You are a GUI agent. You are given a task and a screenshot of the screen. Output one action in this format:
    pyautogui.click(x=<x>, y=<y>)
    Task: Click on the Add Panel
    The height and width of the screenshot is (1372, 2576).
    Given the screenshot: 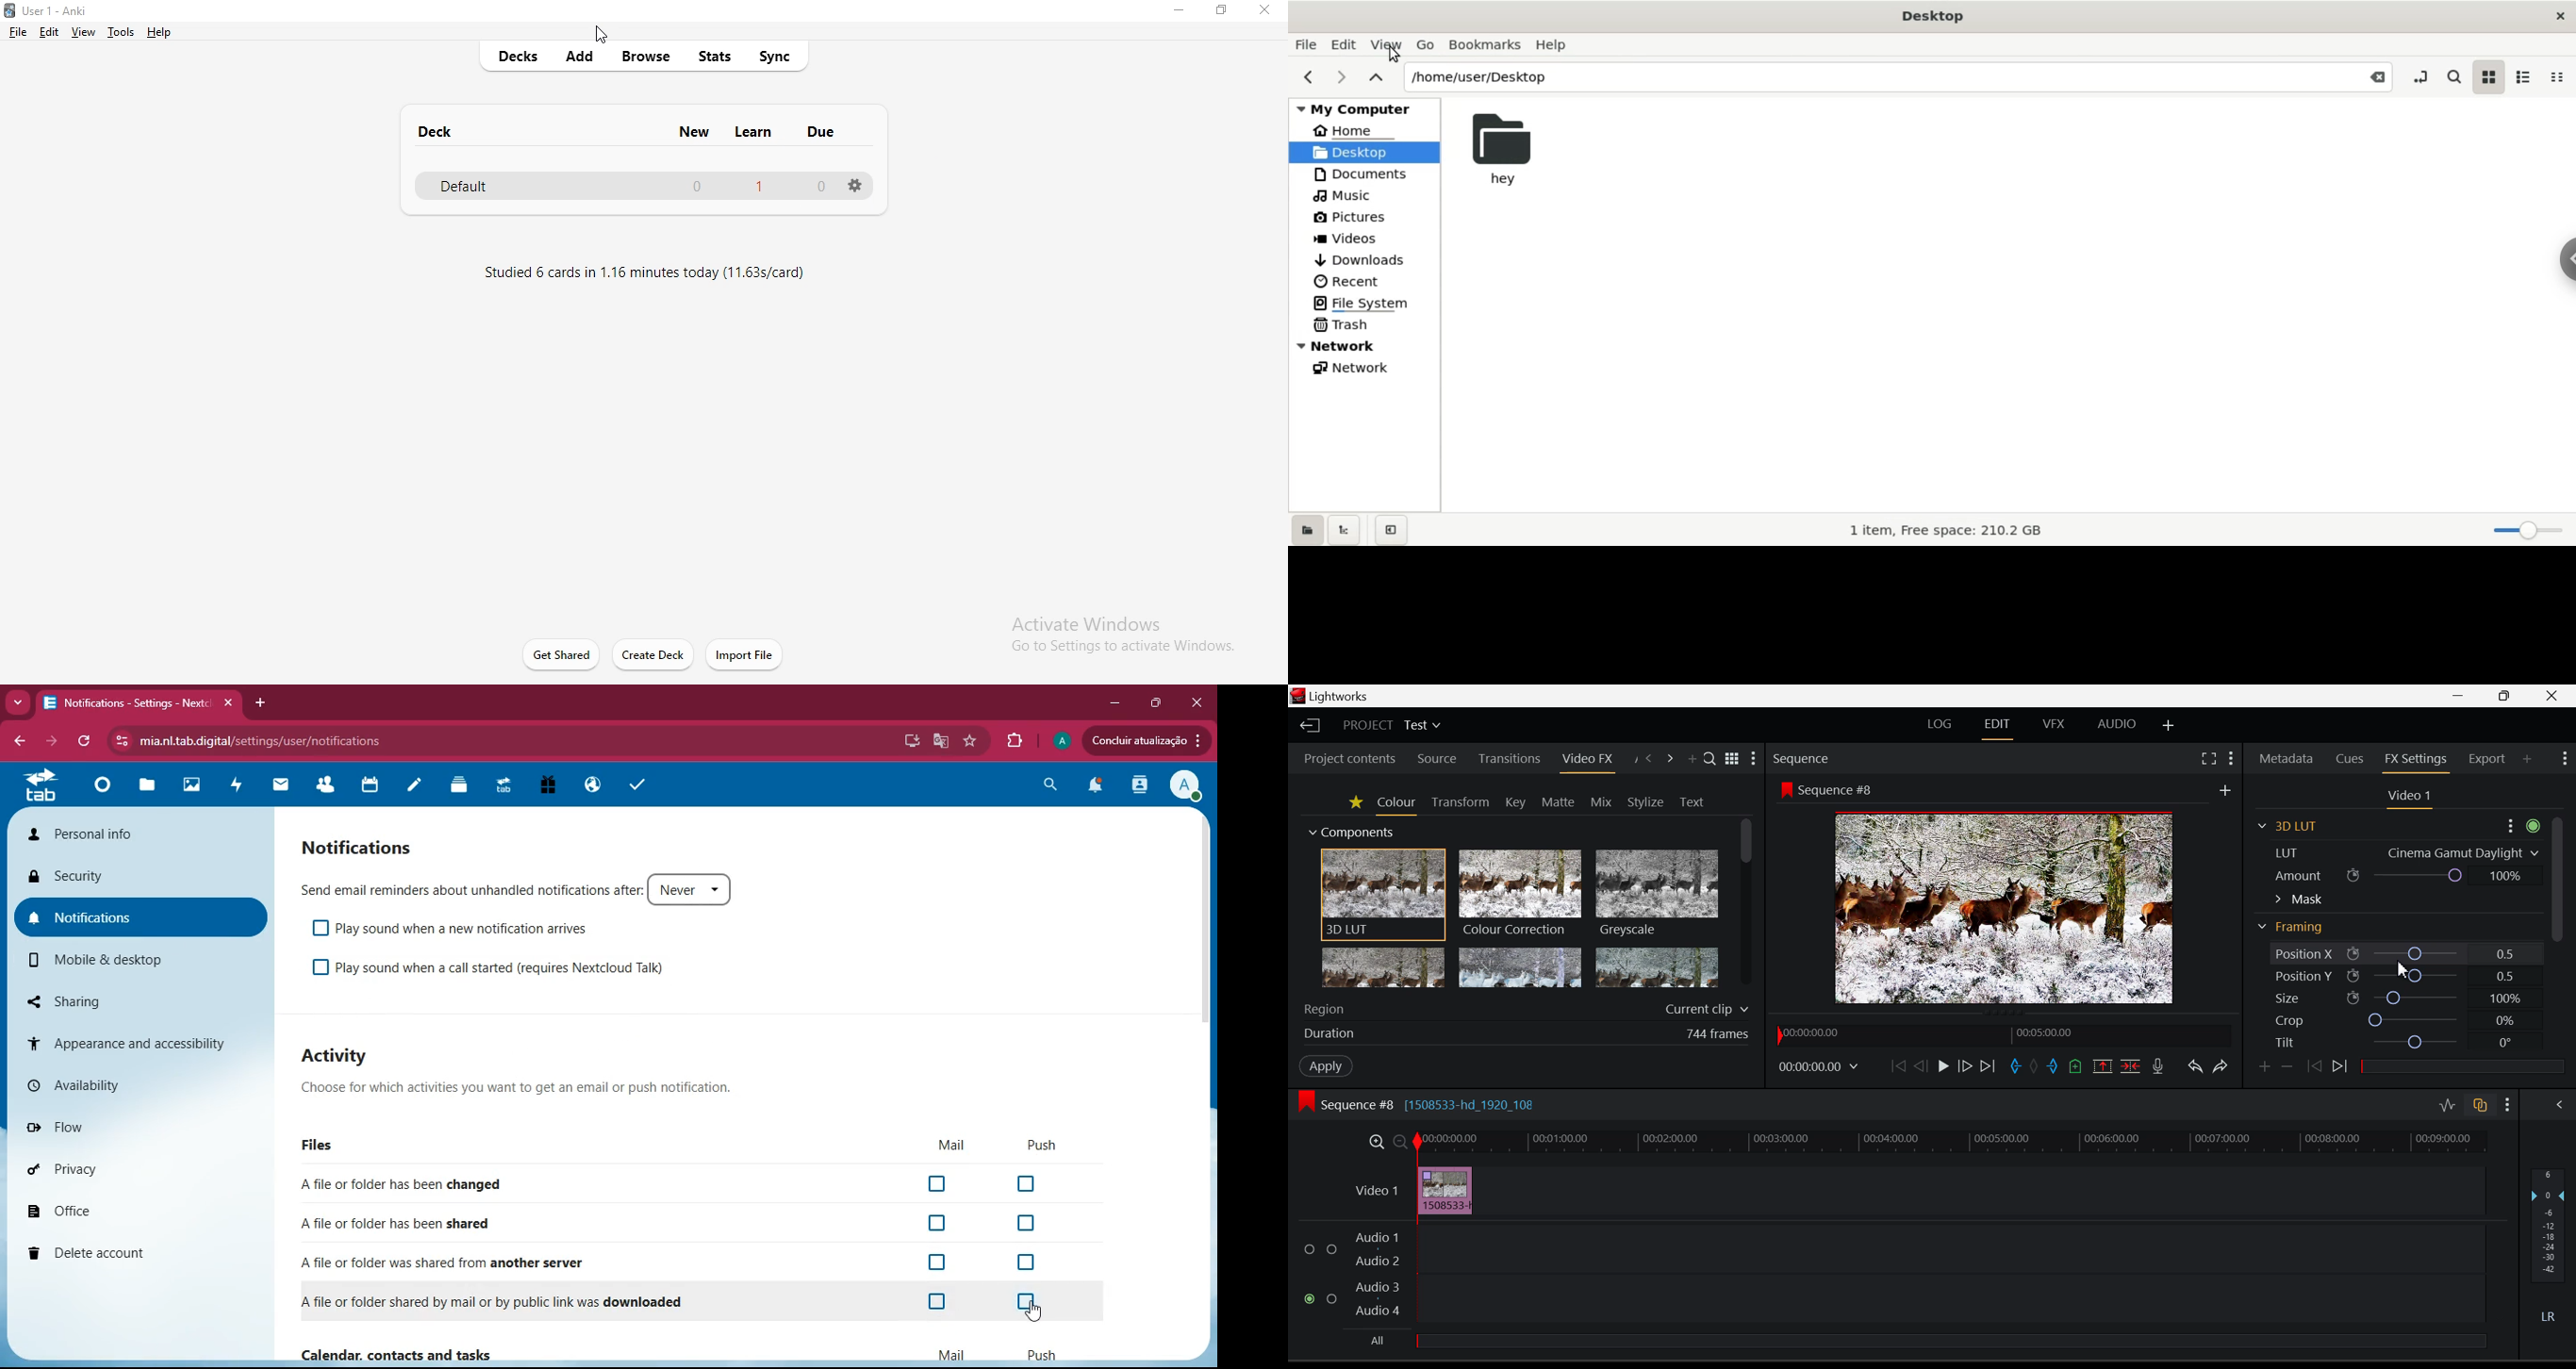 What is the action you would take?
    pyautogui.click(x=1692, y=757)
    